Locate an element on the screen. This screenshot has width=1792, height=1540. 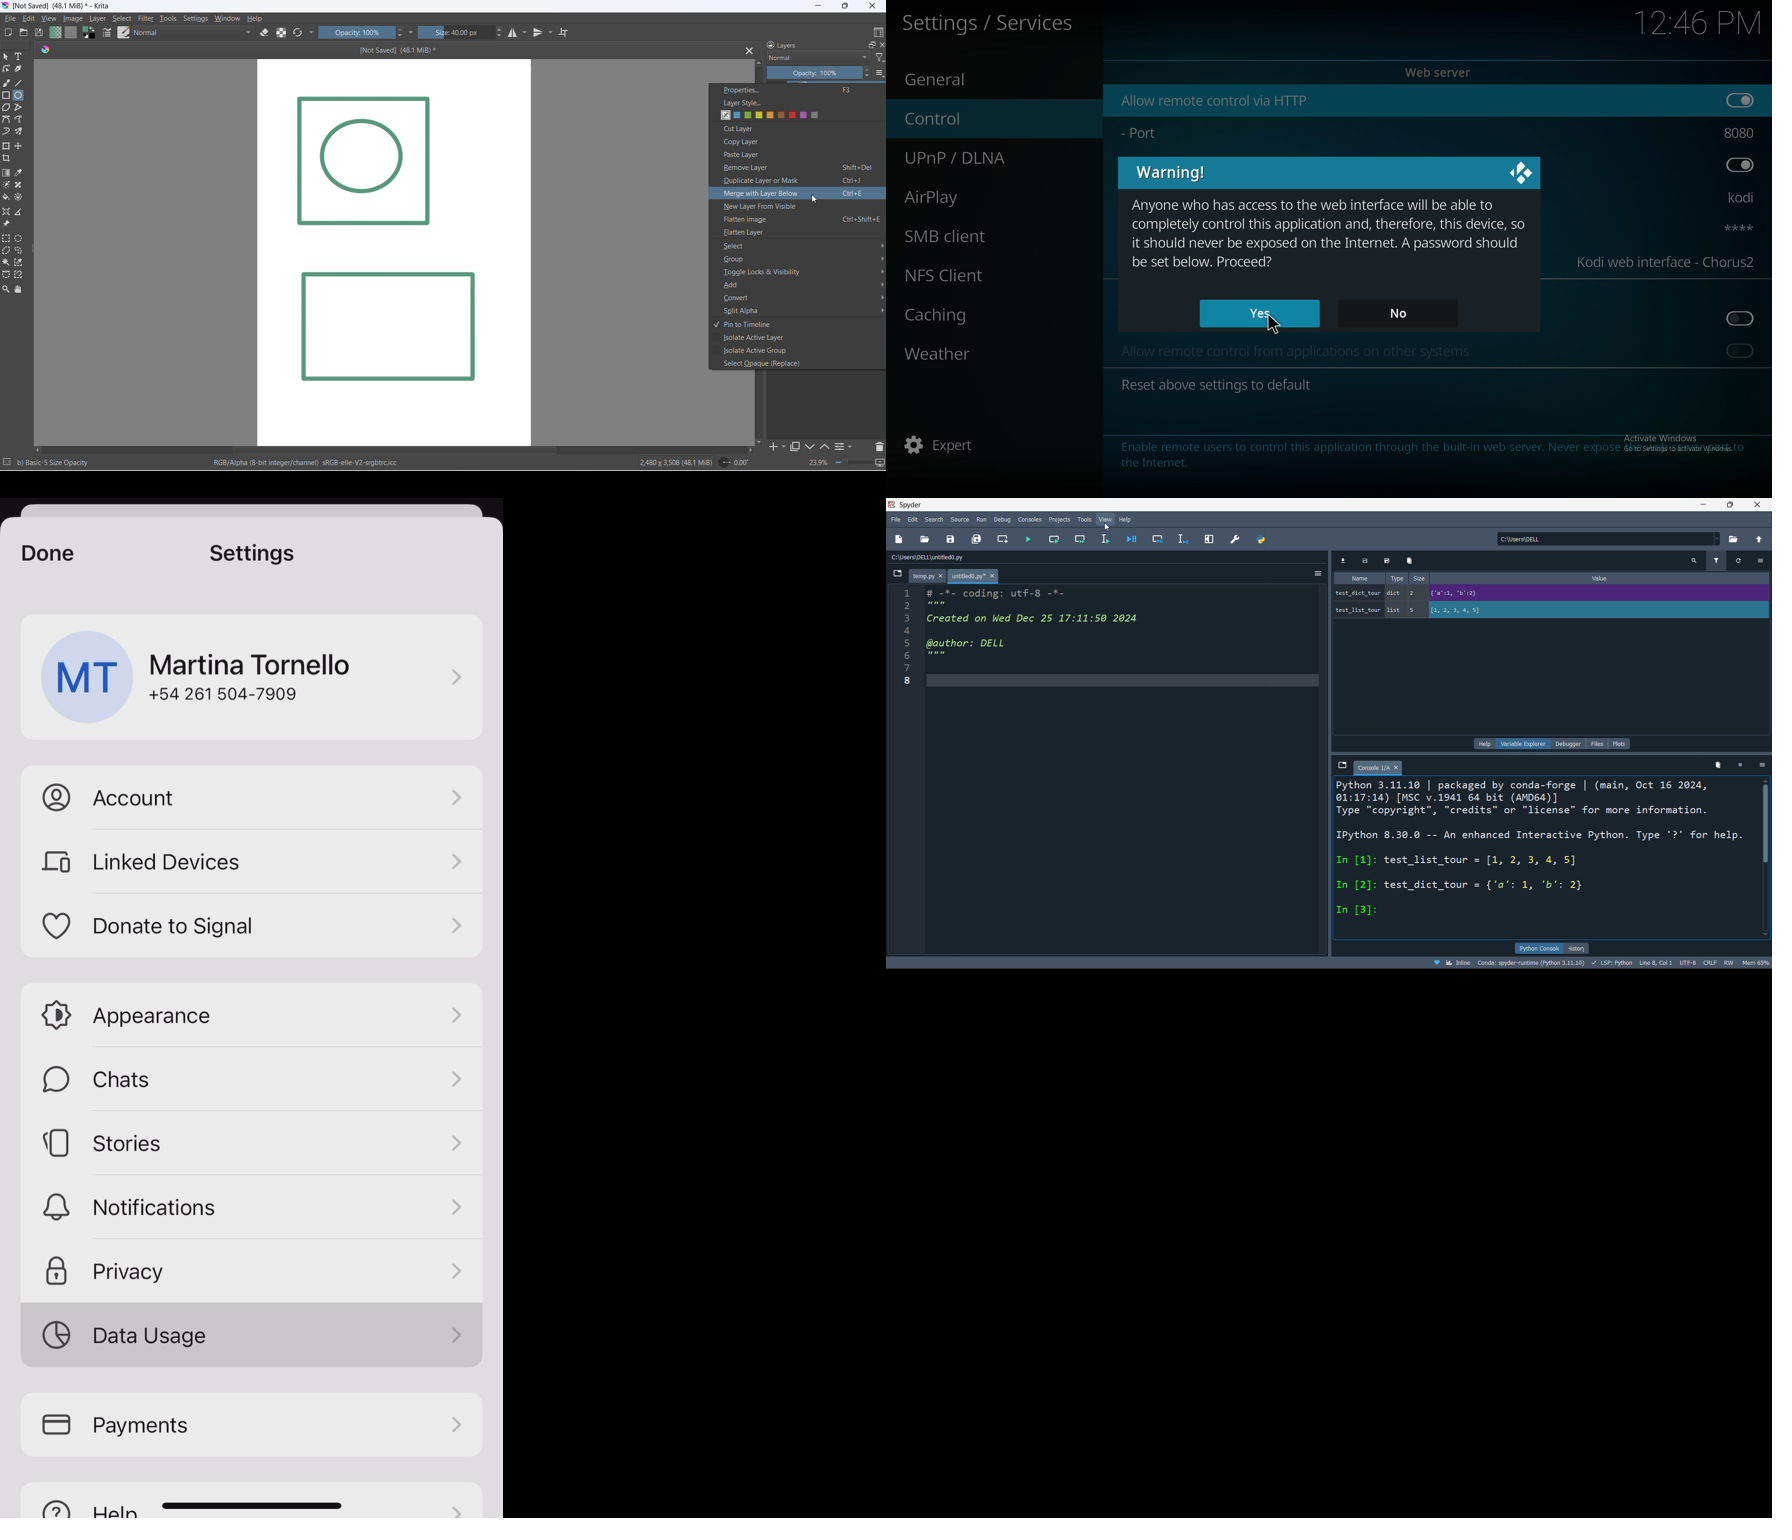
Image Layer 1 is located at coordinates (364, 164).